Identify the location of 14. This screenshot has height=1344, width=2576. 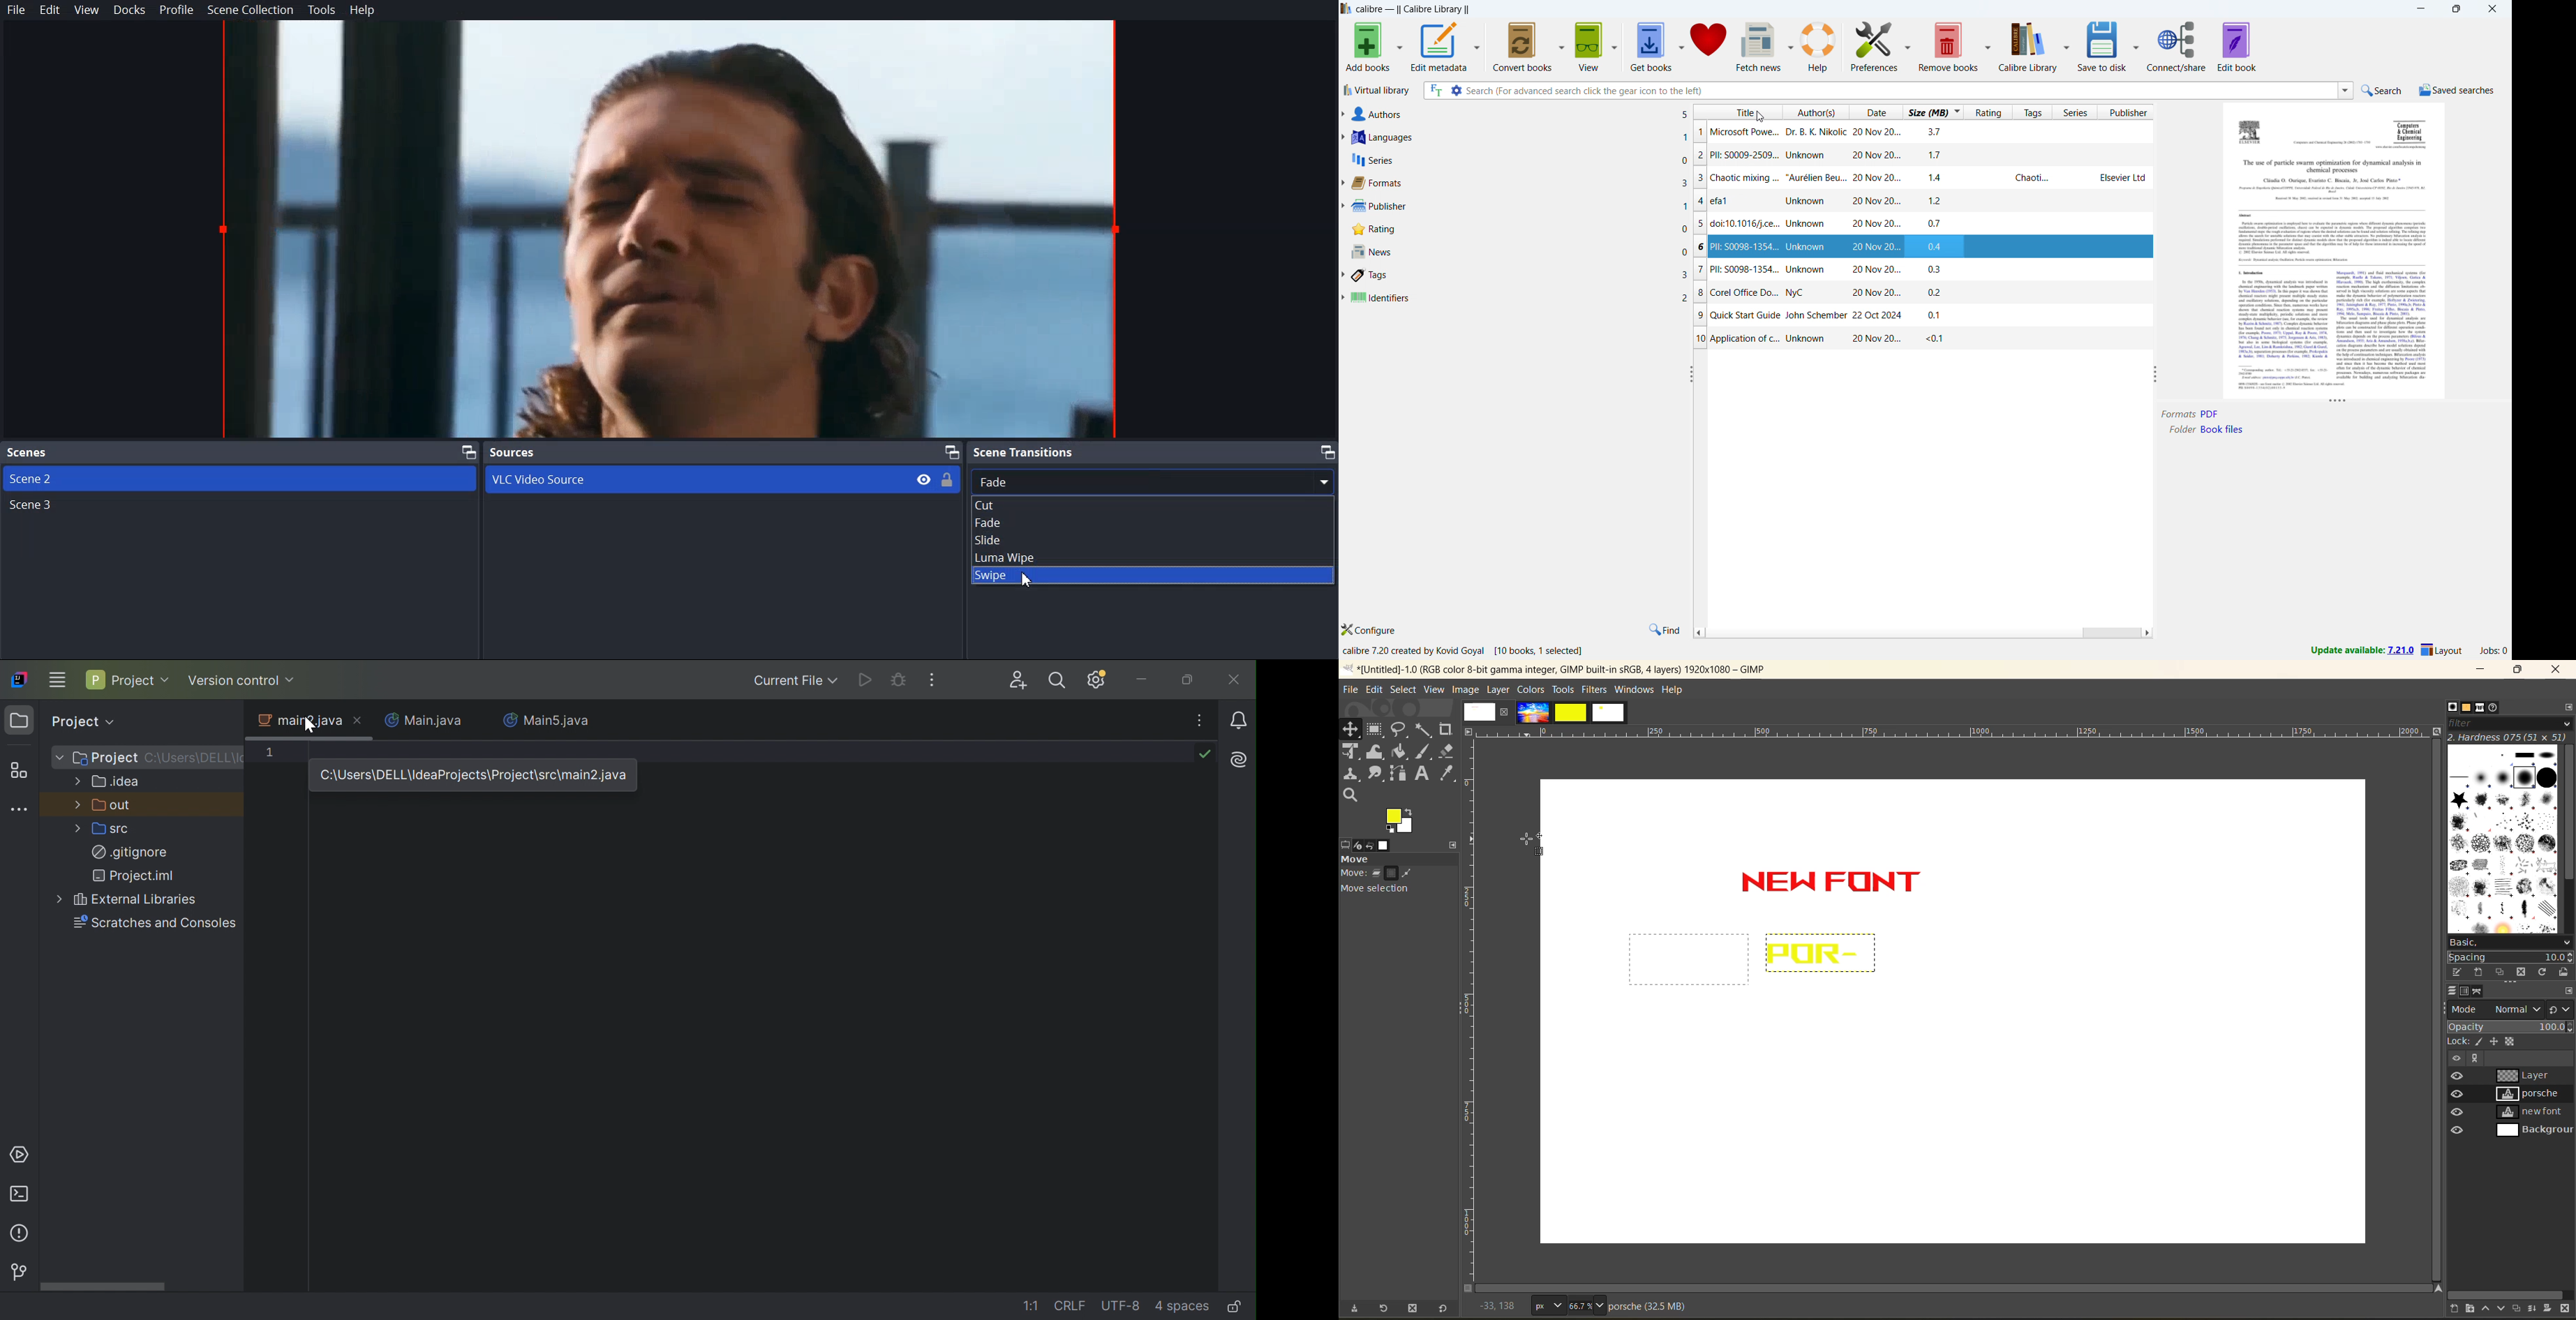
(1938, 178).